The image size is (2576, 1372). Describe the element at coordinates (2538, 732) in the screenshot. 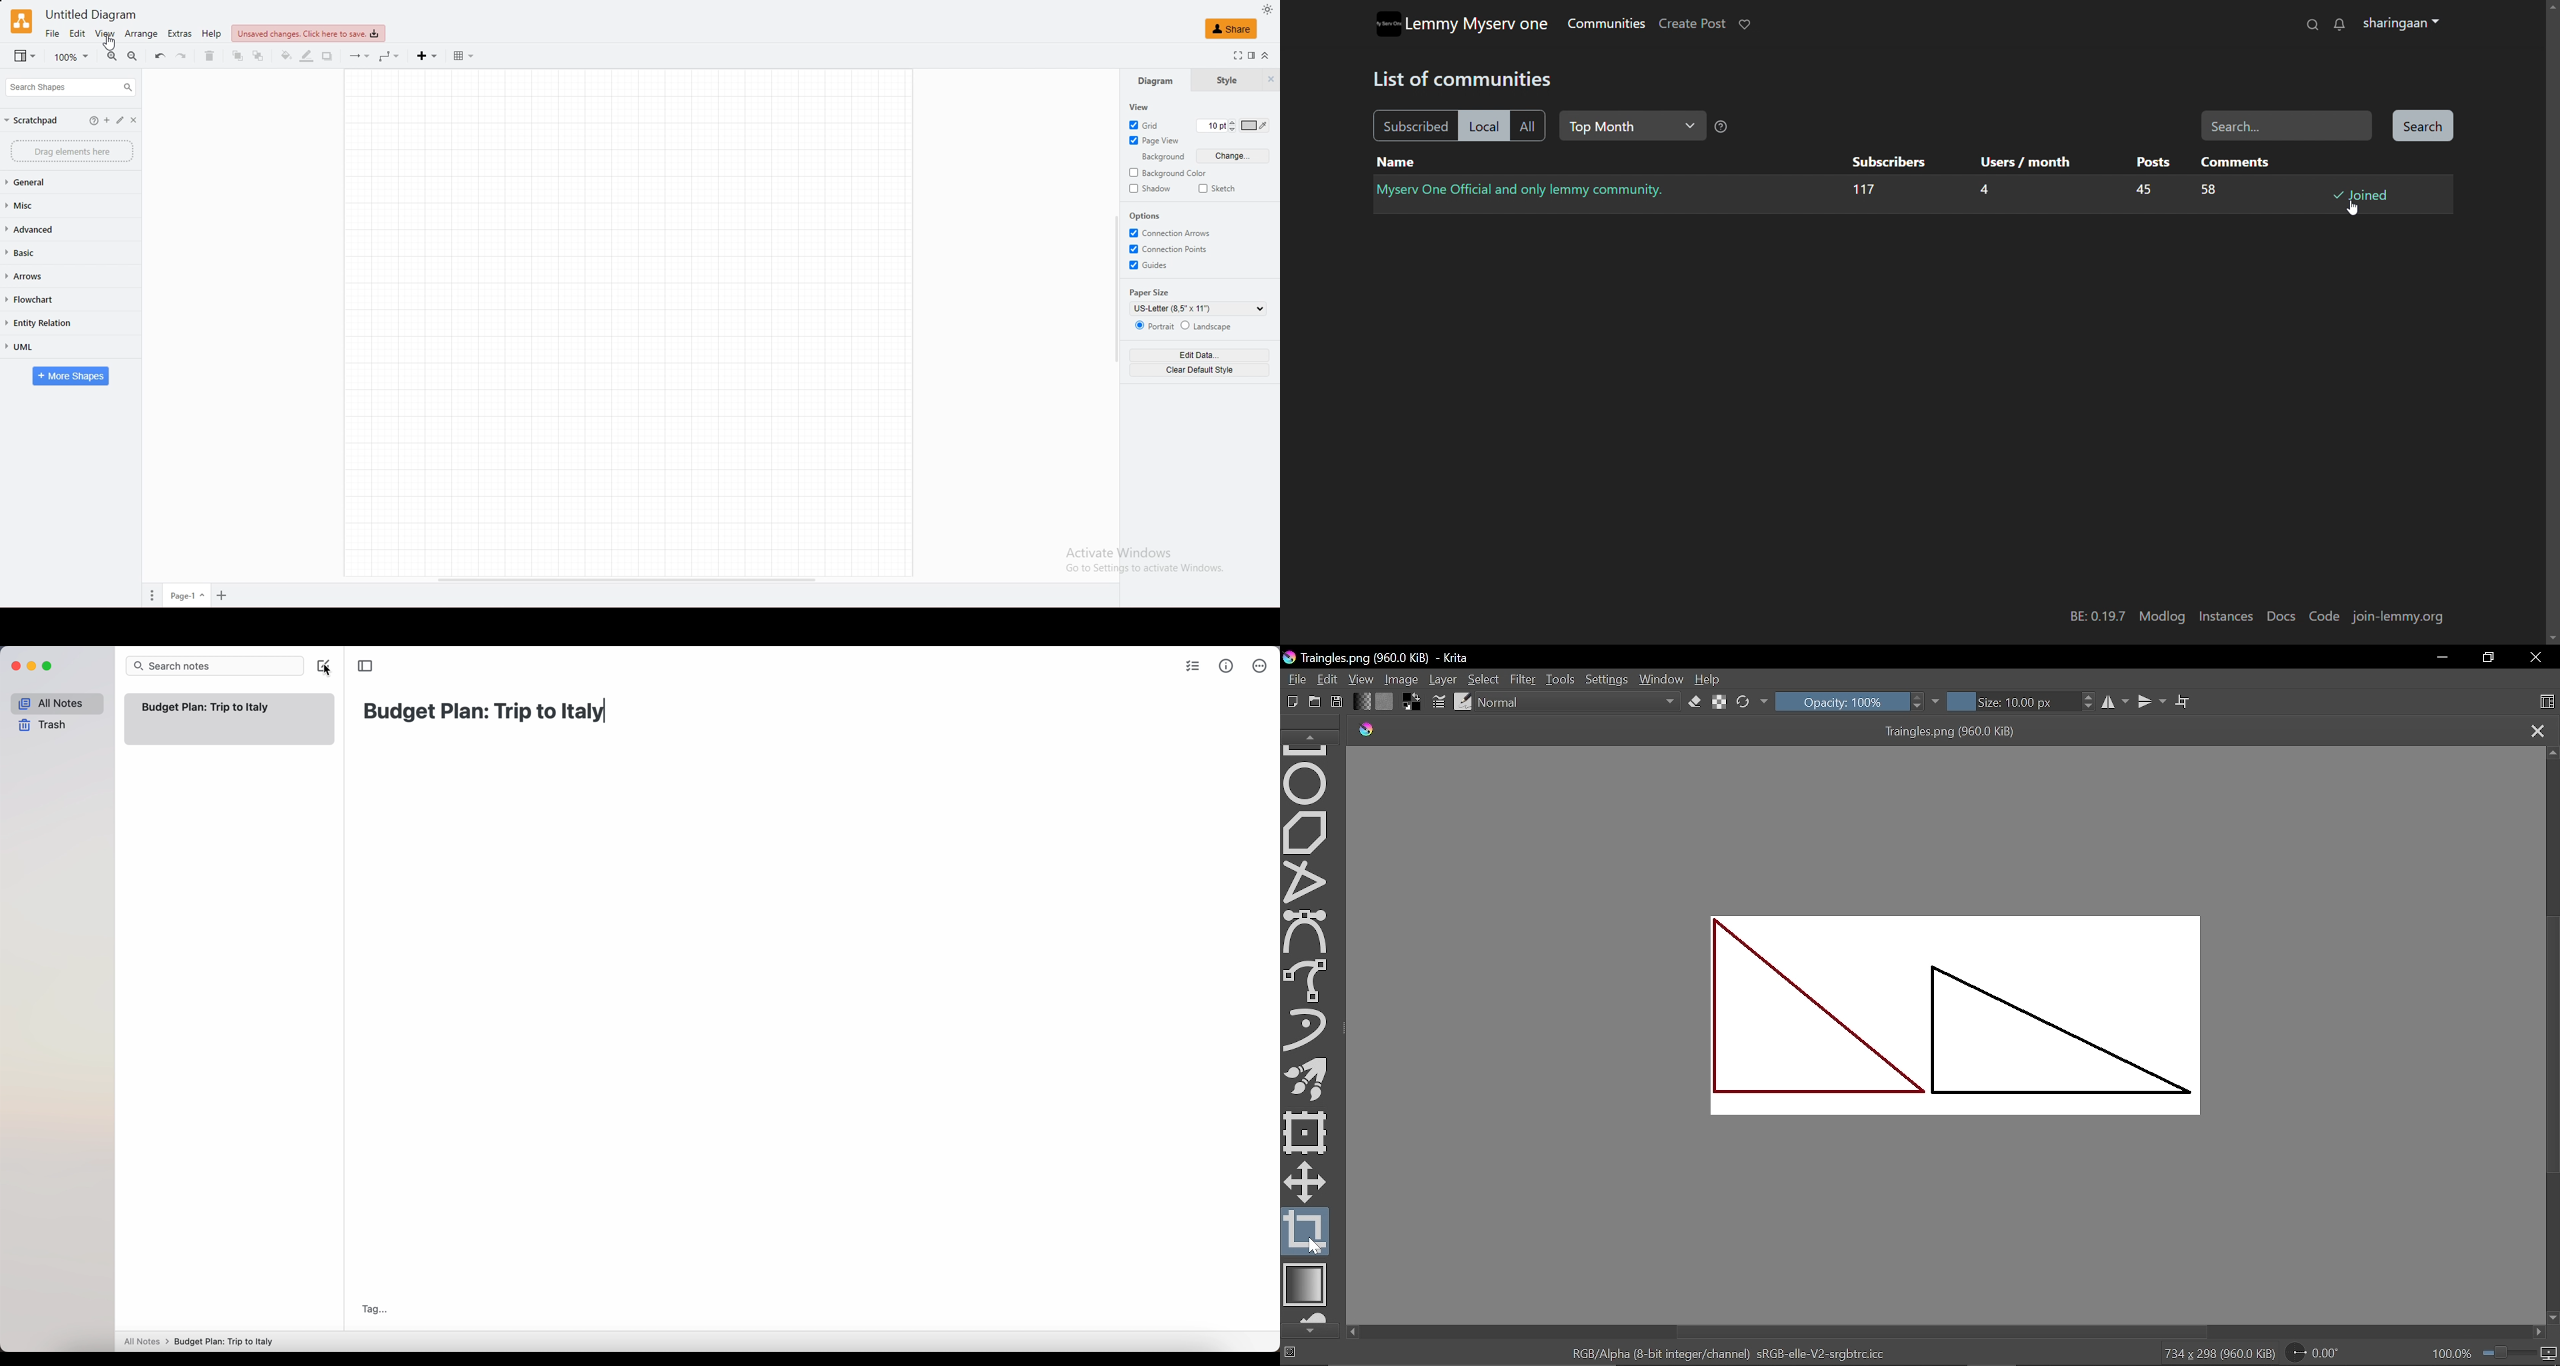

I see `Close tab` at that location.